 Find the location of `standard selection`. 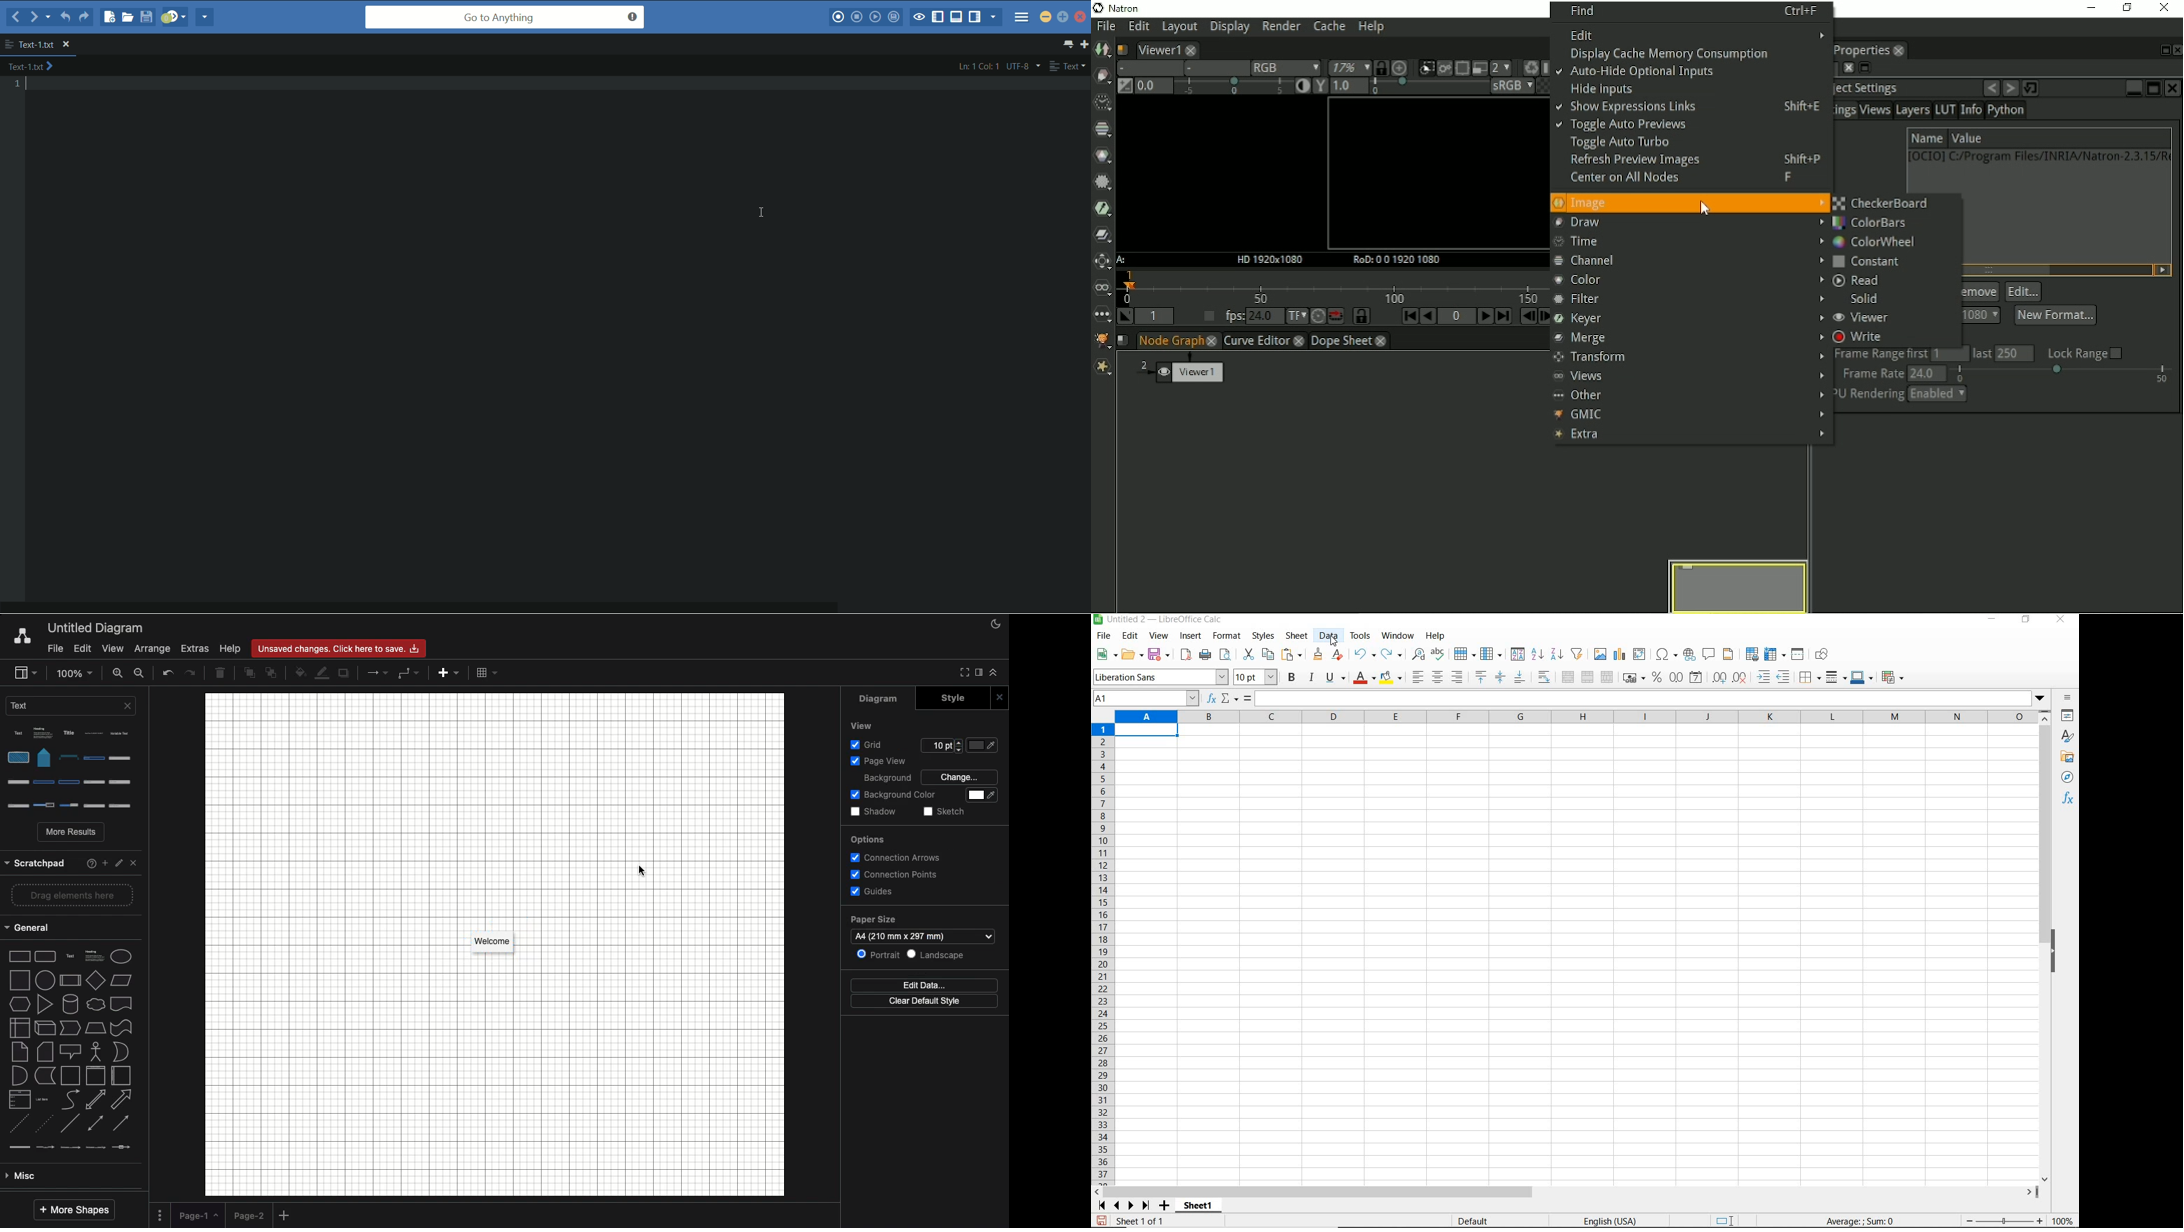

standard selection is located at coordinates (1726, 1222).